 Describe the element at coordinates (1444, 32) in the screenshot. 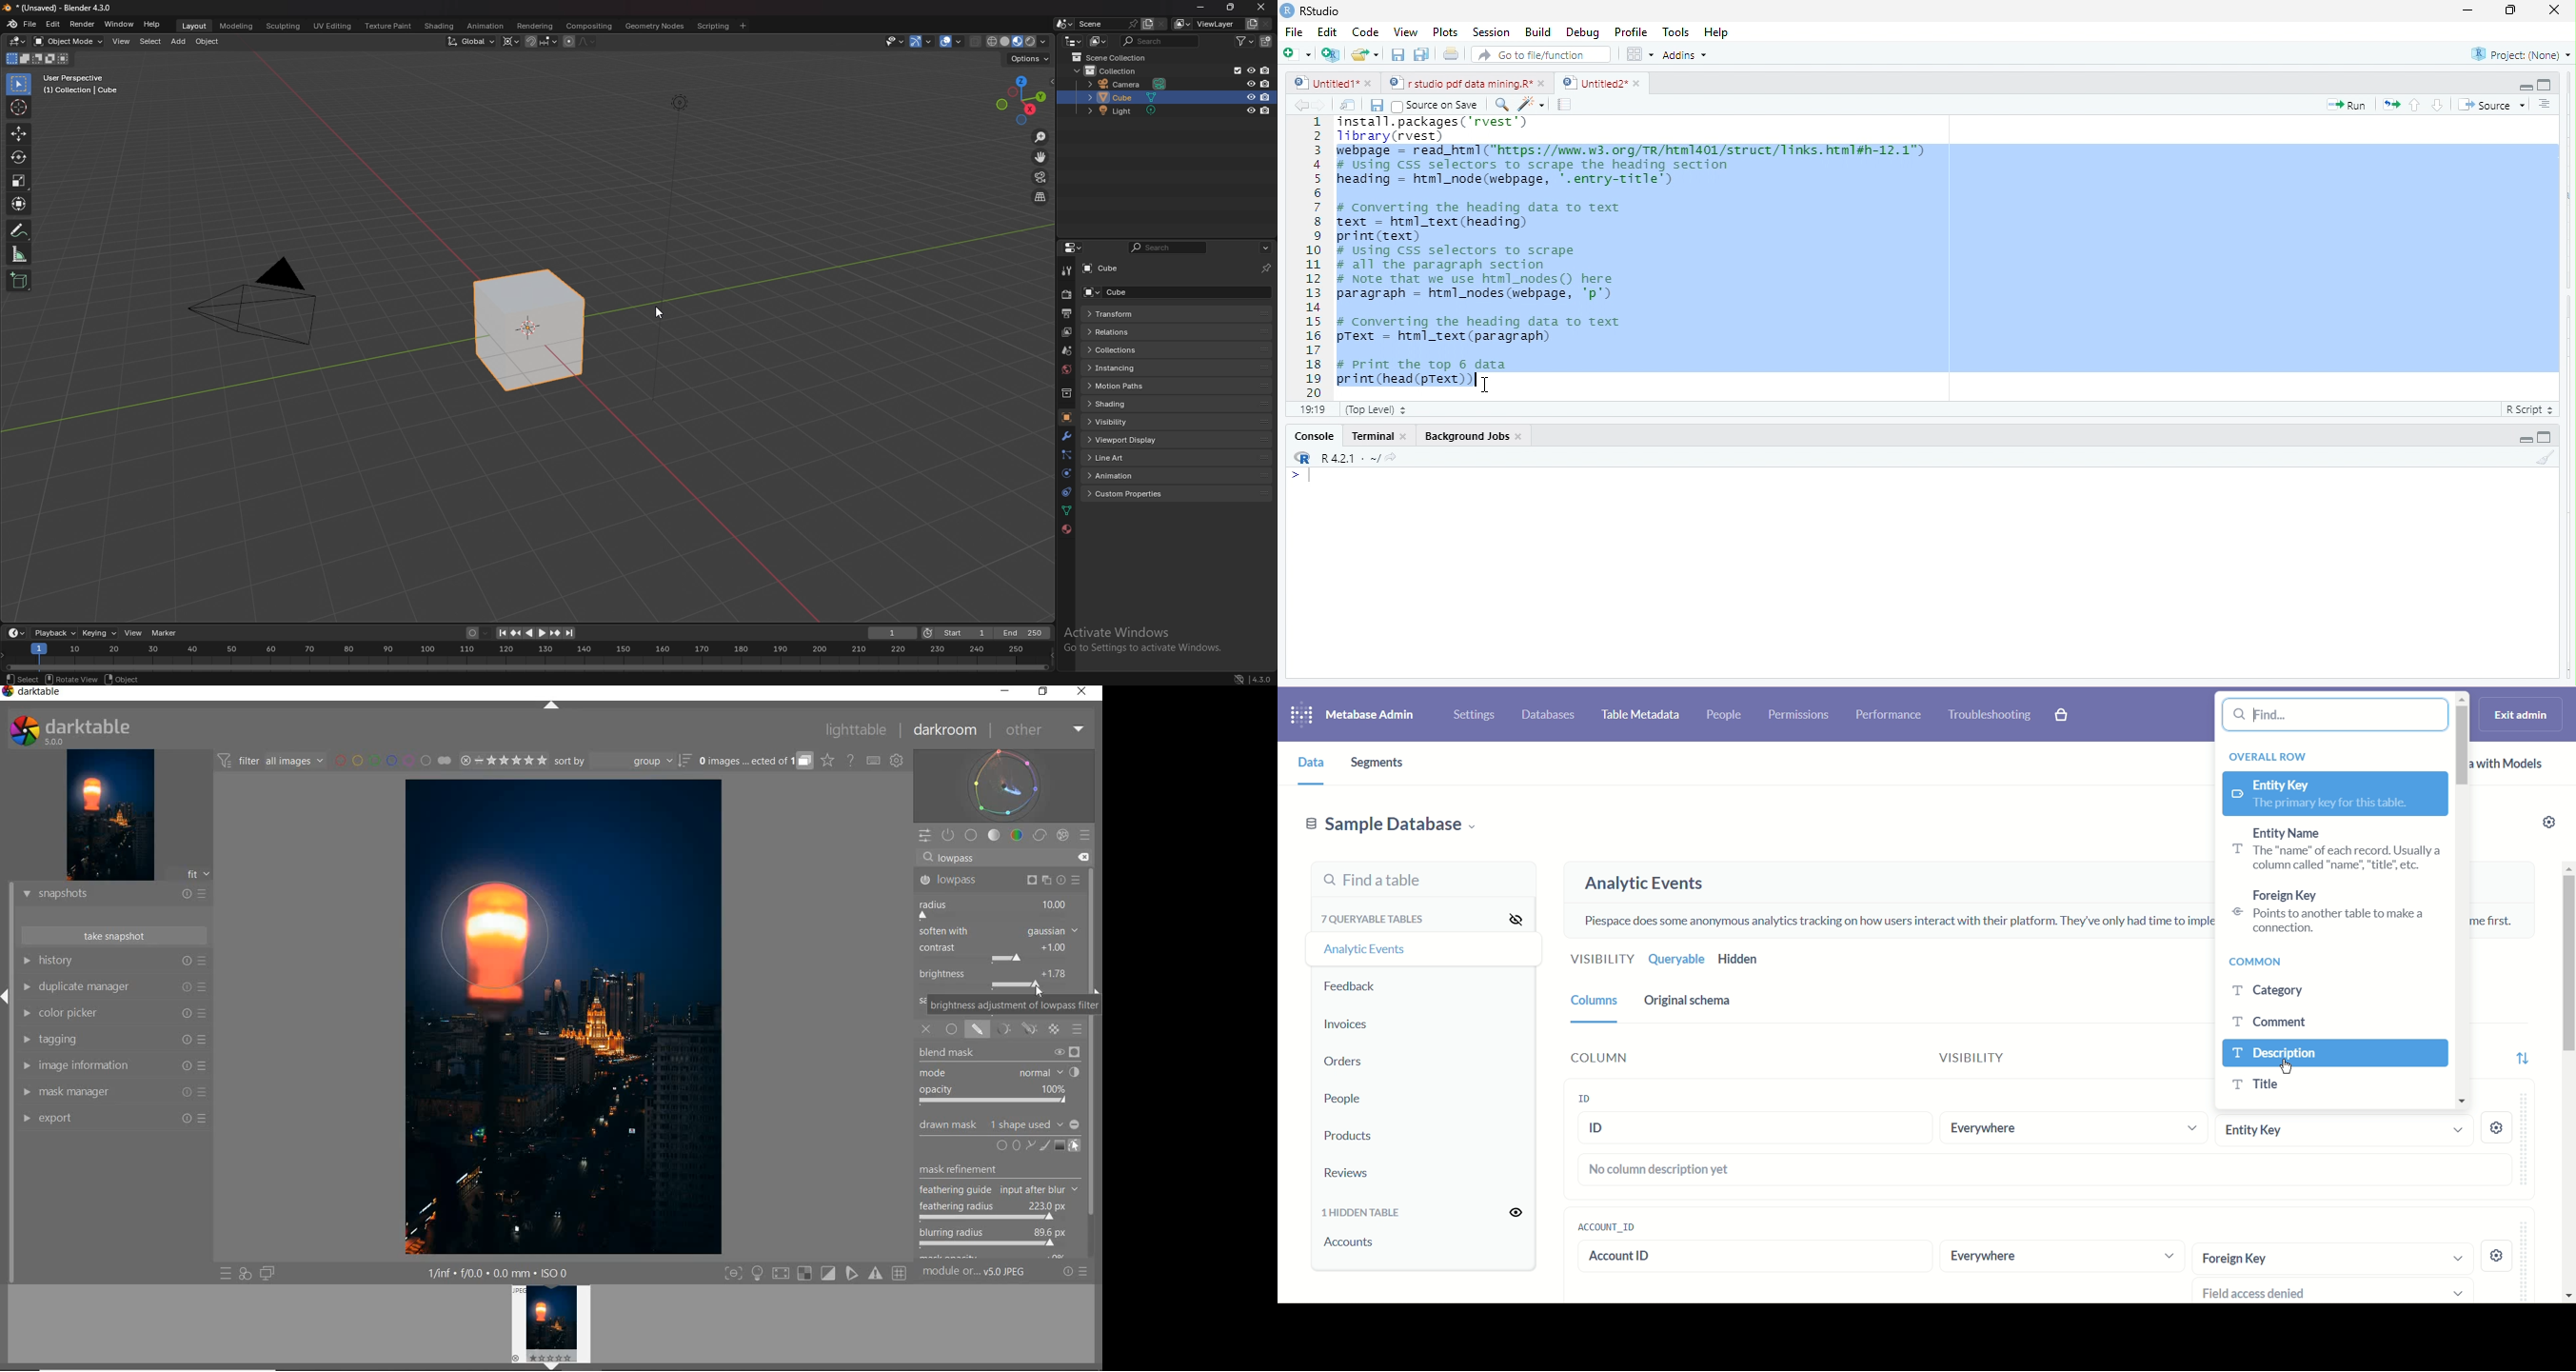

I see `Plots` at that location.